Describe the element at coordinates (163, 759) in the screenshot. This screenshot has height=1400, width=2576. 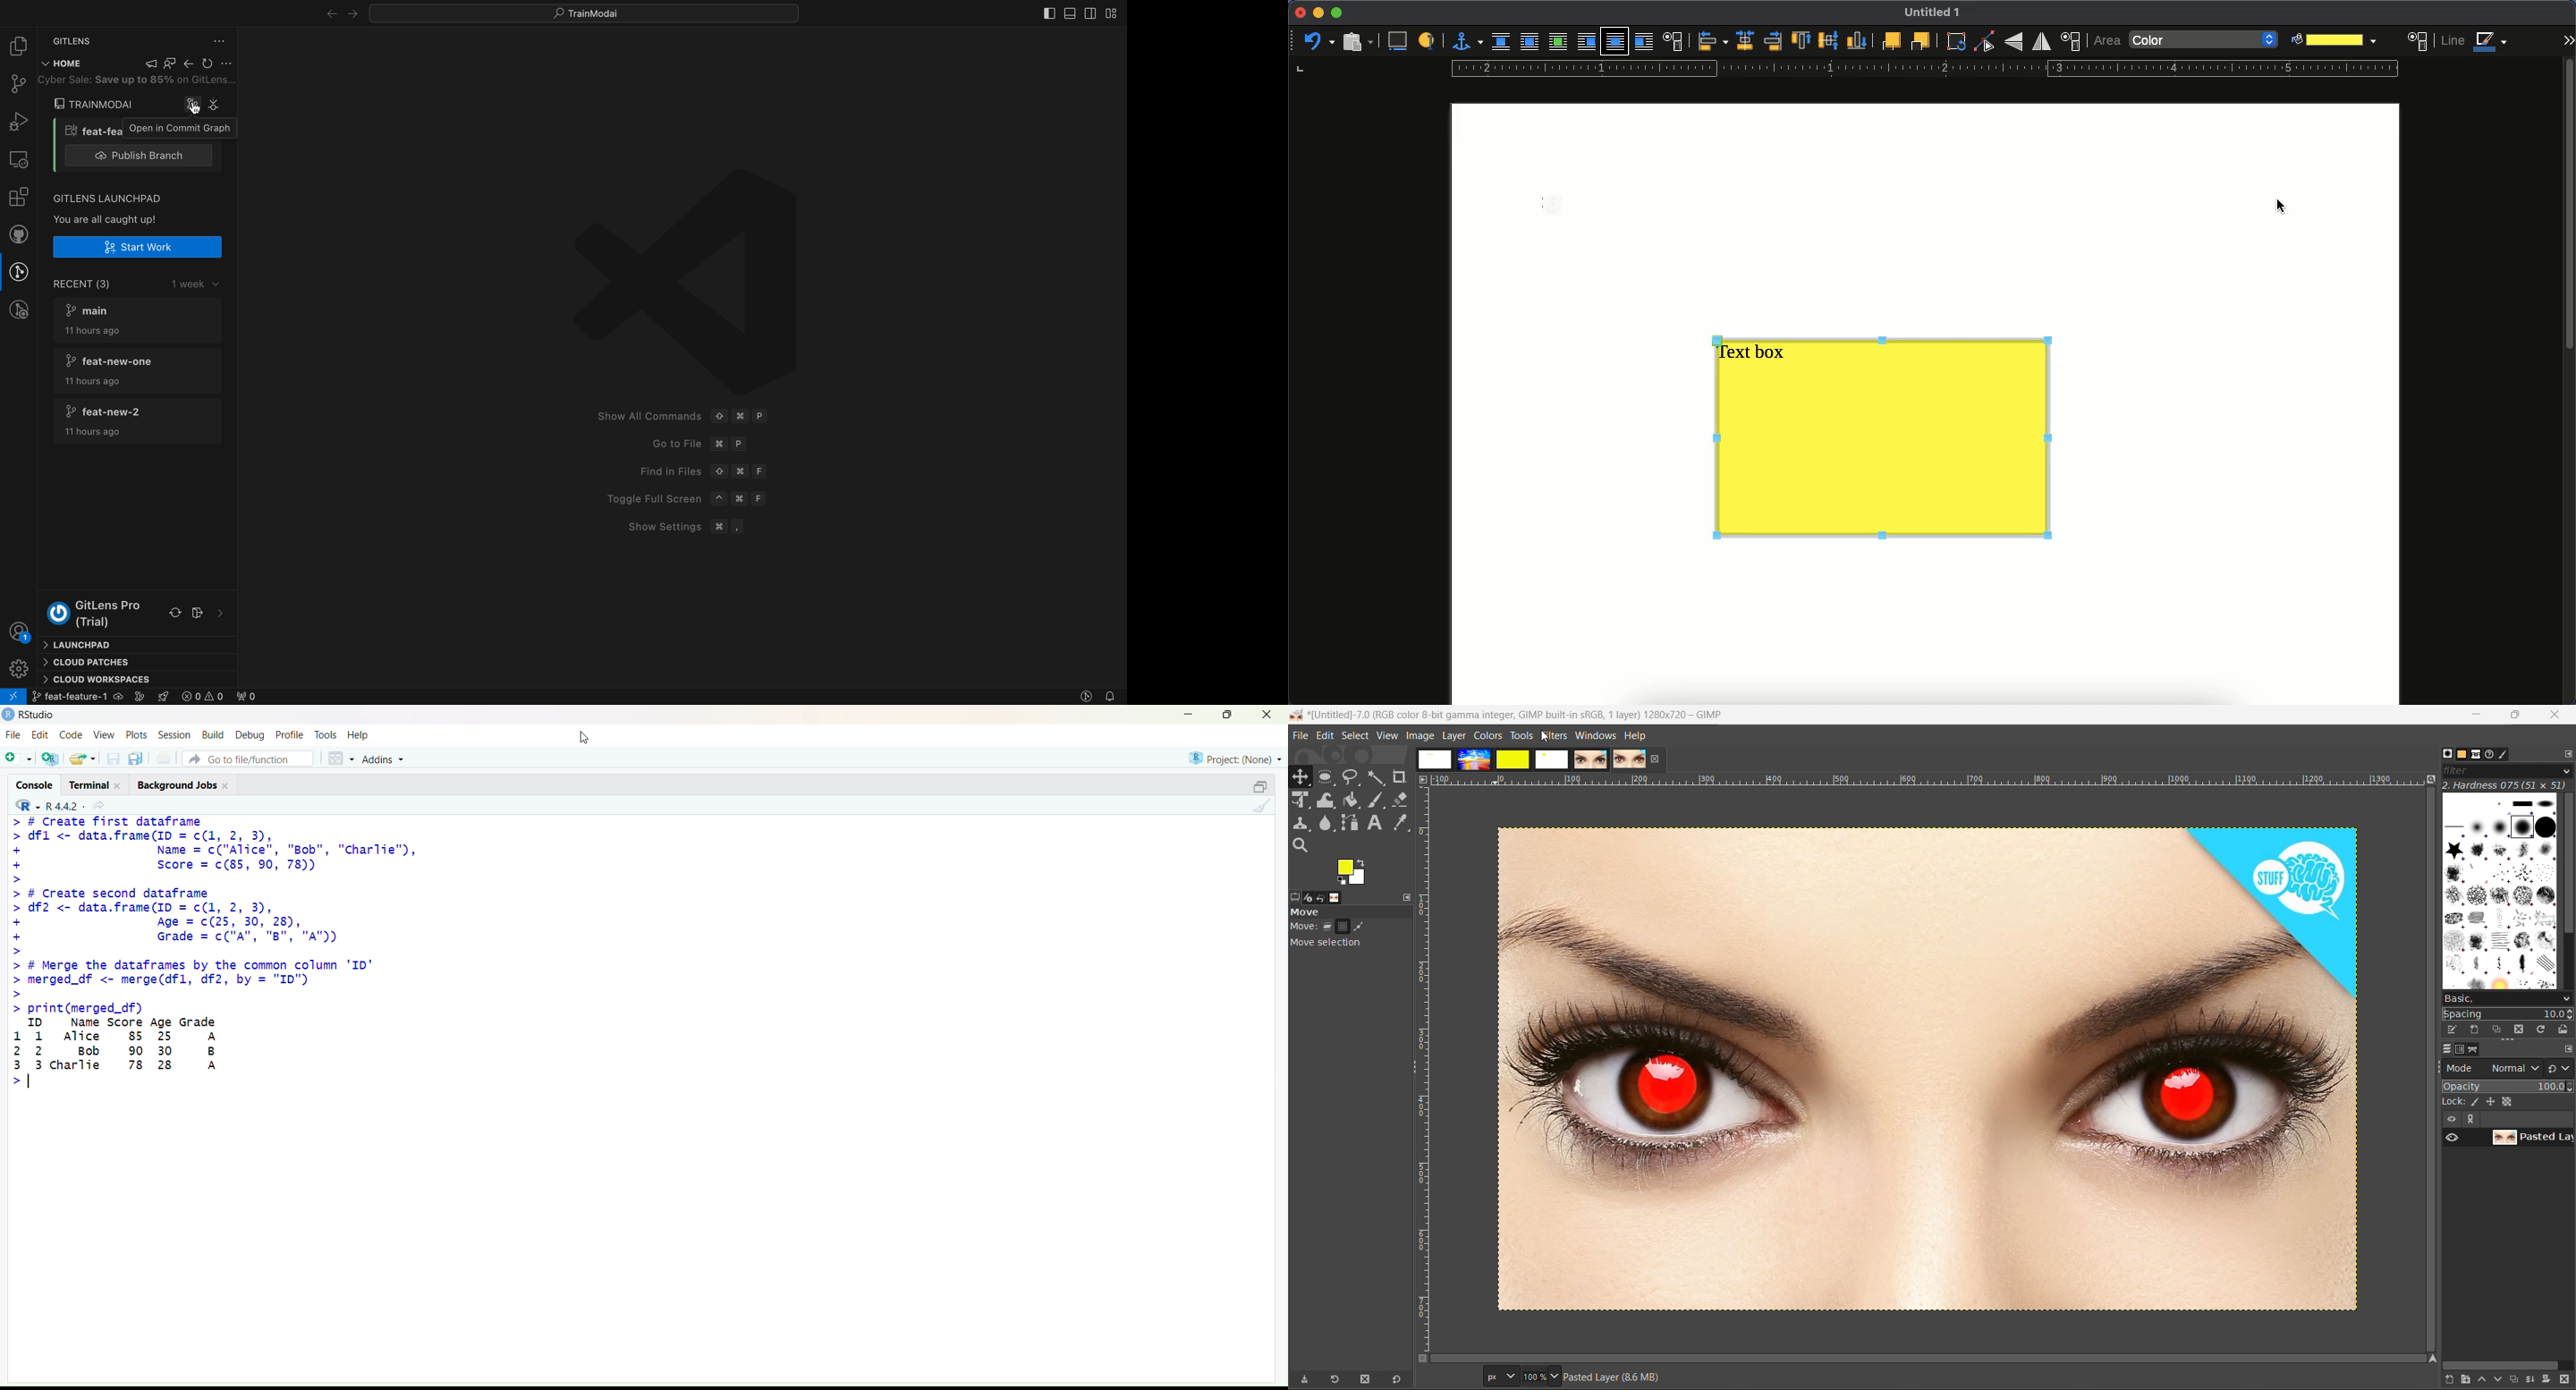
I see `print` at that location.